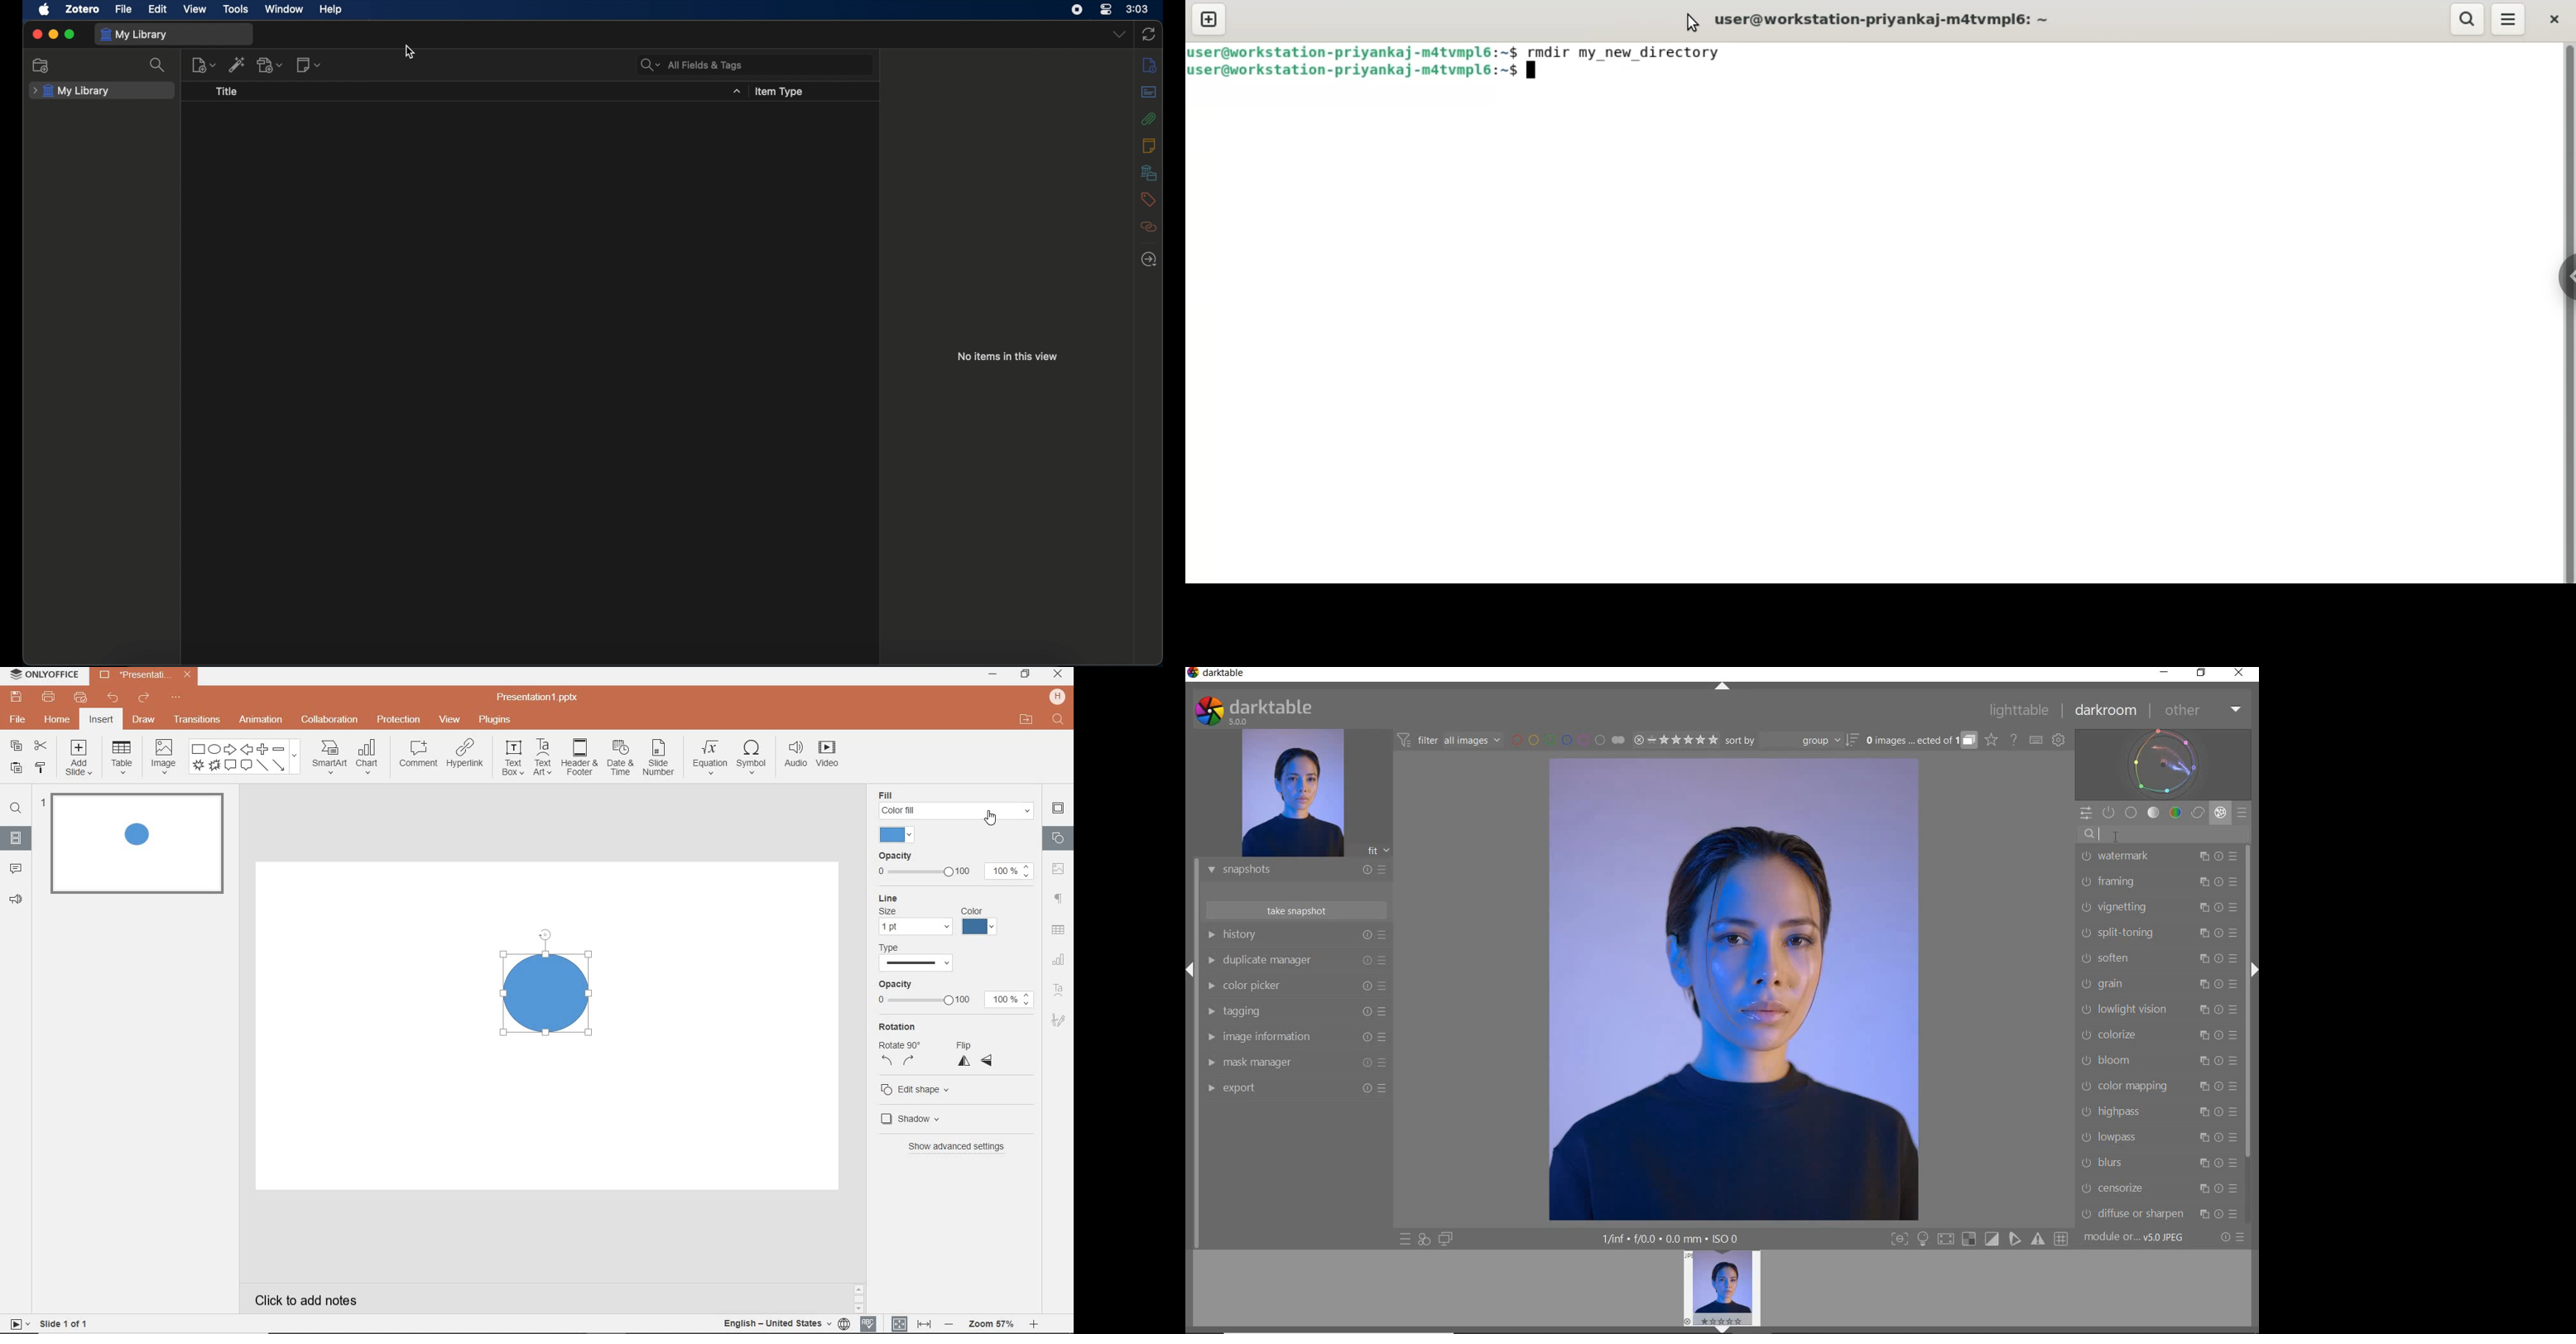  What do you see at coordinates (237, 66) in the screenshot?
I see `add item by identifier` at bounding box center [237, 66].